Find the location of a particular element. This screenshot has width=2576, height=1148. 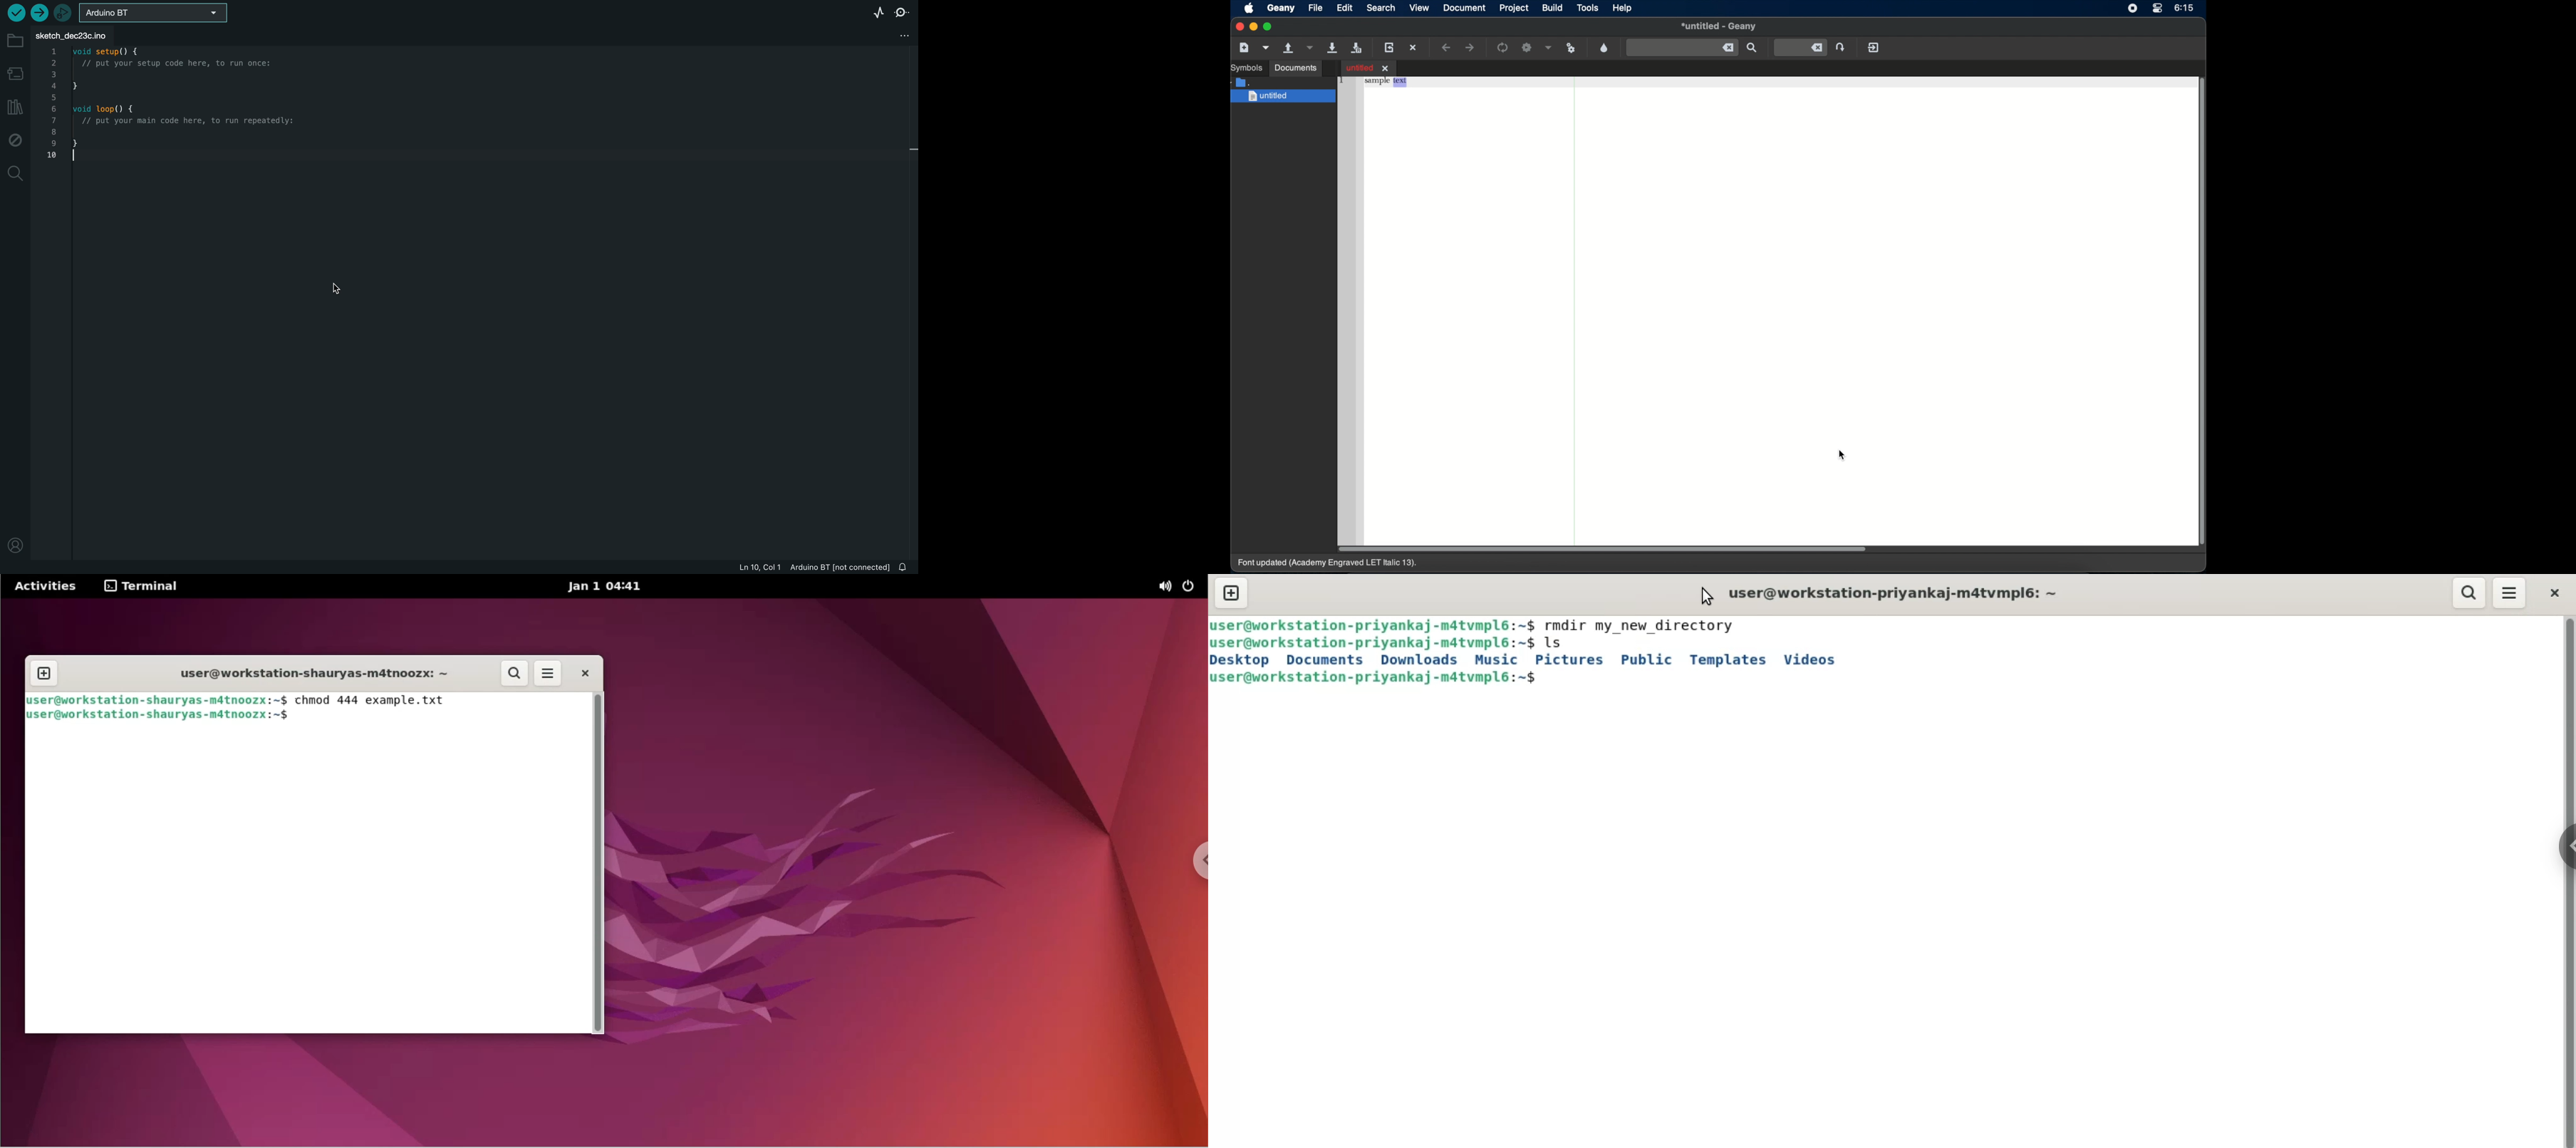

edit is located at coordinates (1346, 7).